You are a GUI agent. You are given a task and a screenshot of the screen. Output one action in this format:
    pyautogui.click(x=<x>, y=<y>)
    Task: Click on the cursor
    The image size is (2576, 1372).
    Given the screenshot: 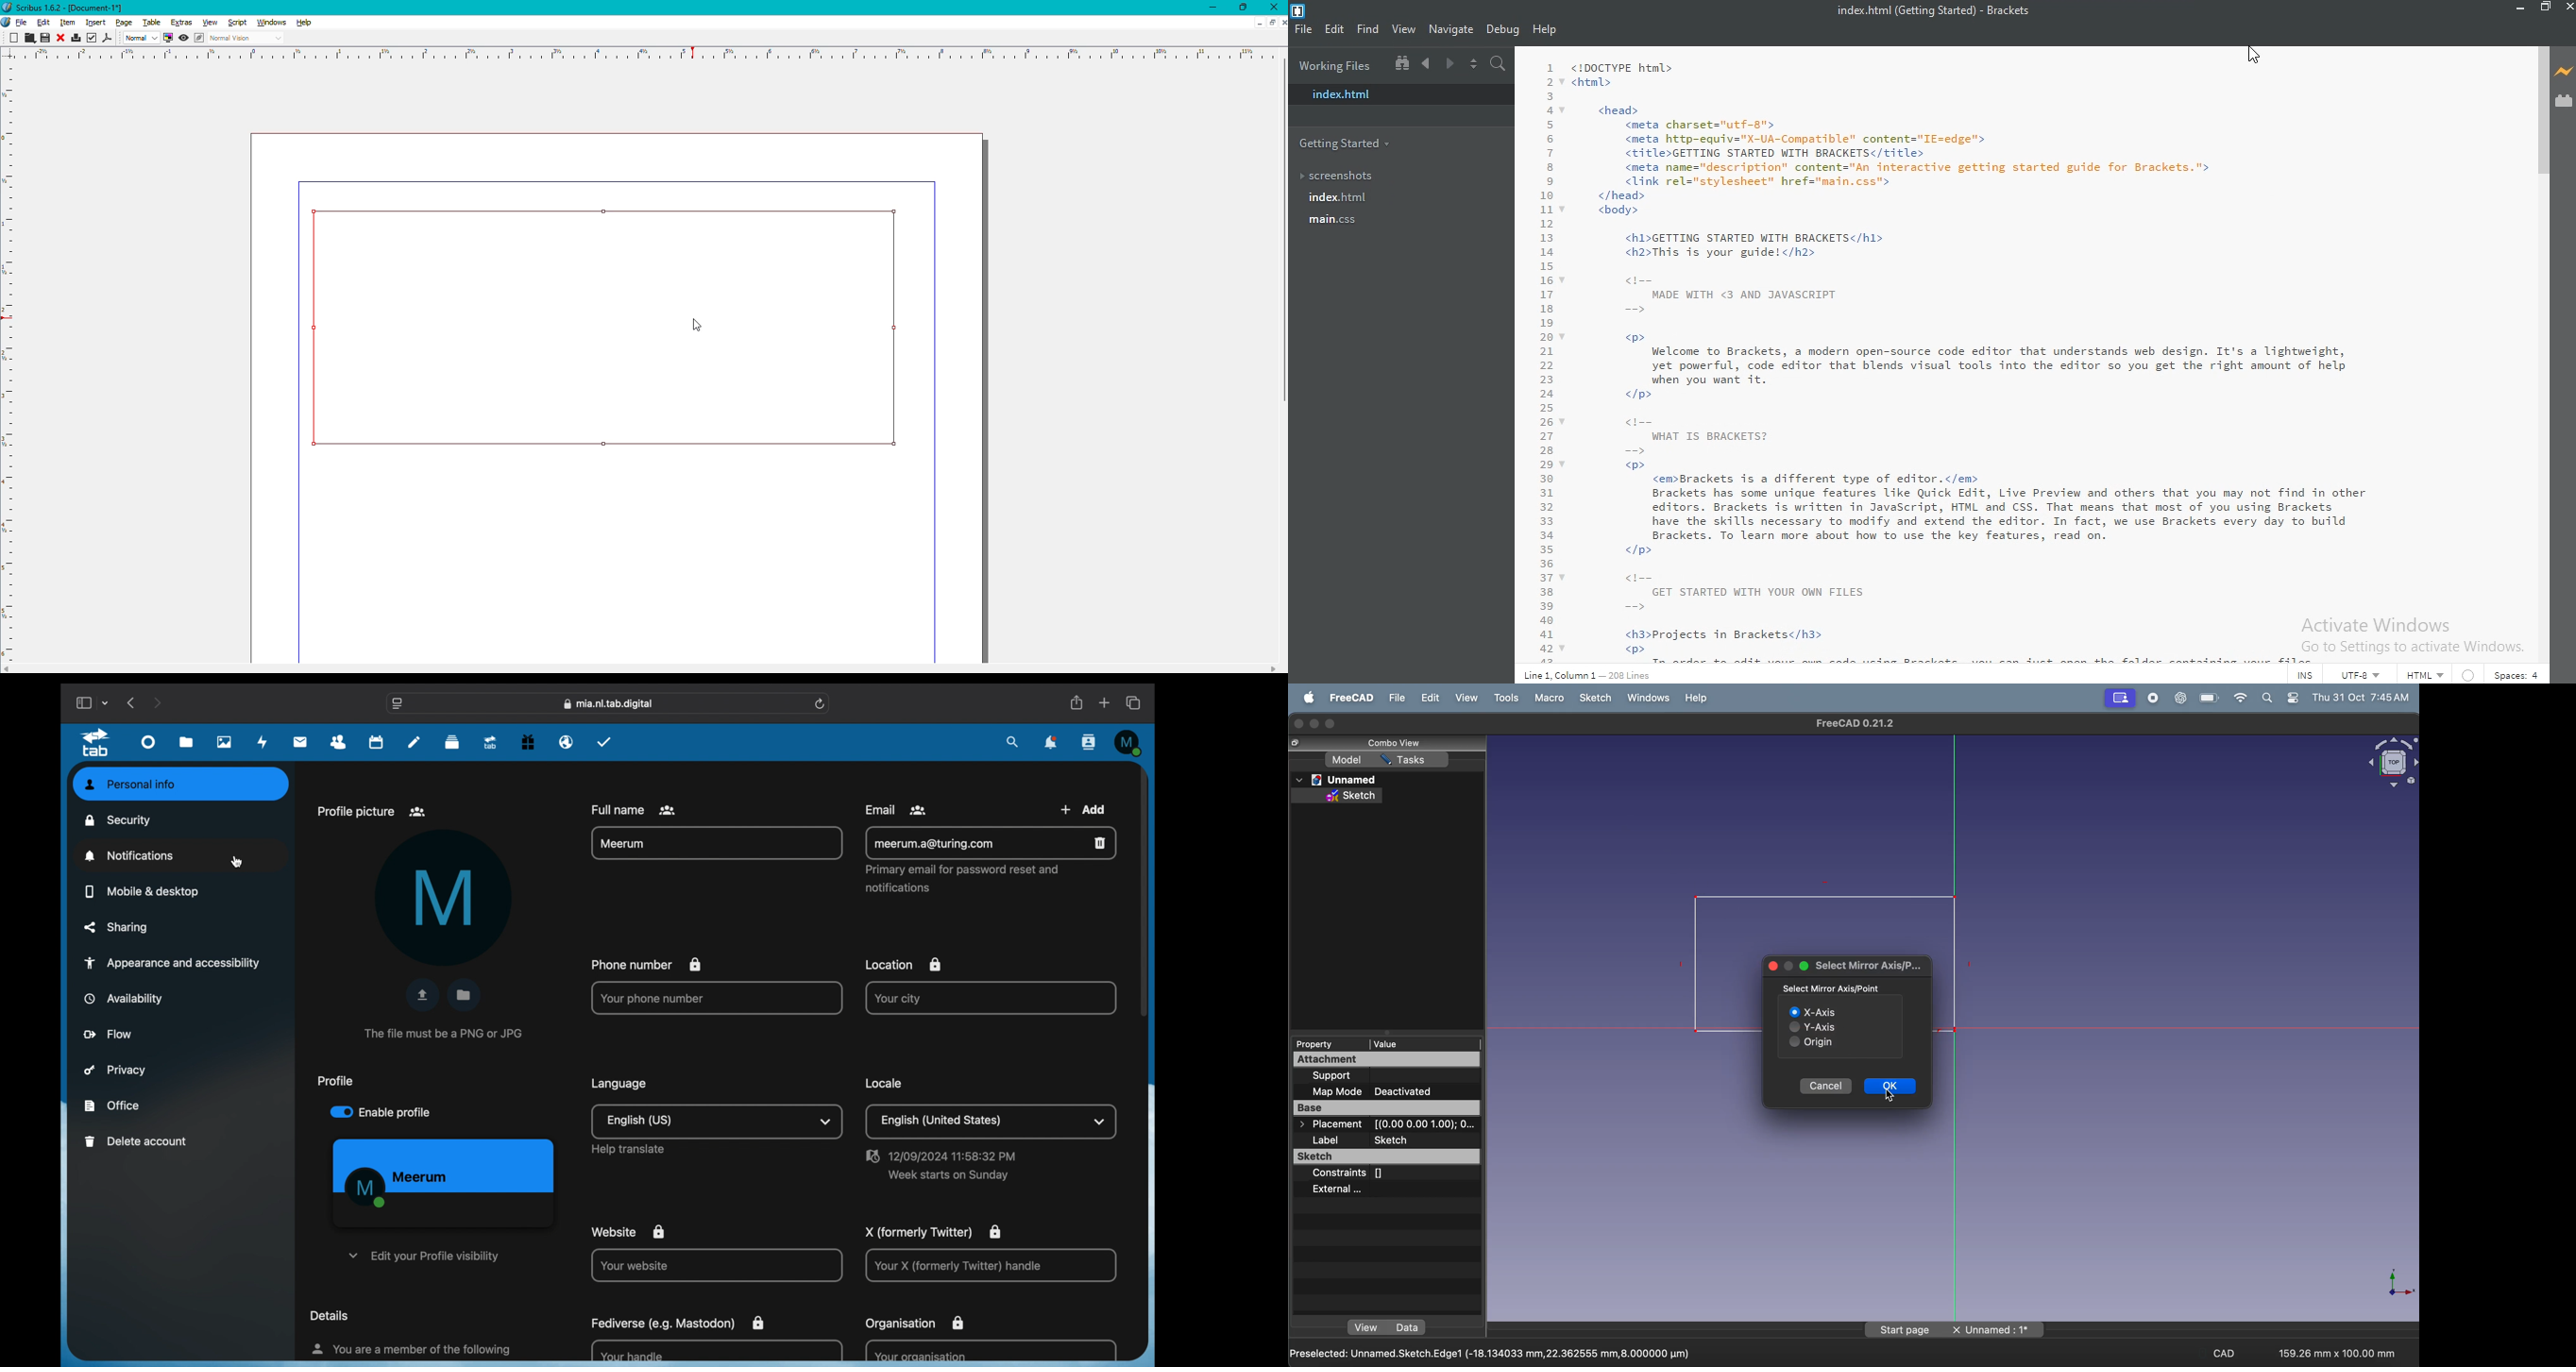 What is the action you would take?
    pyautogui.click(x=1891, y=1099)
    